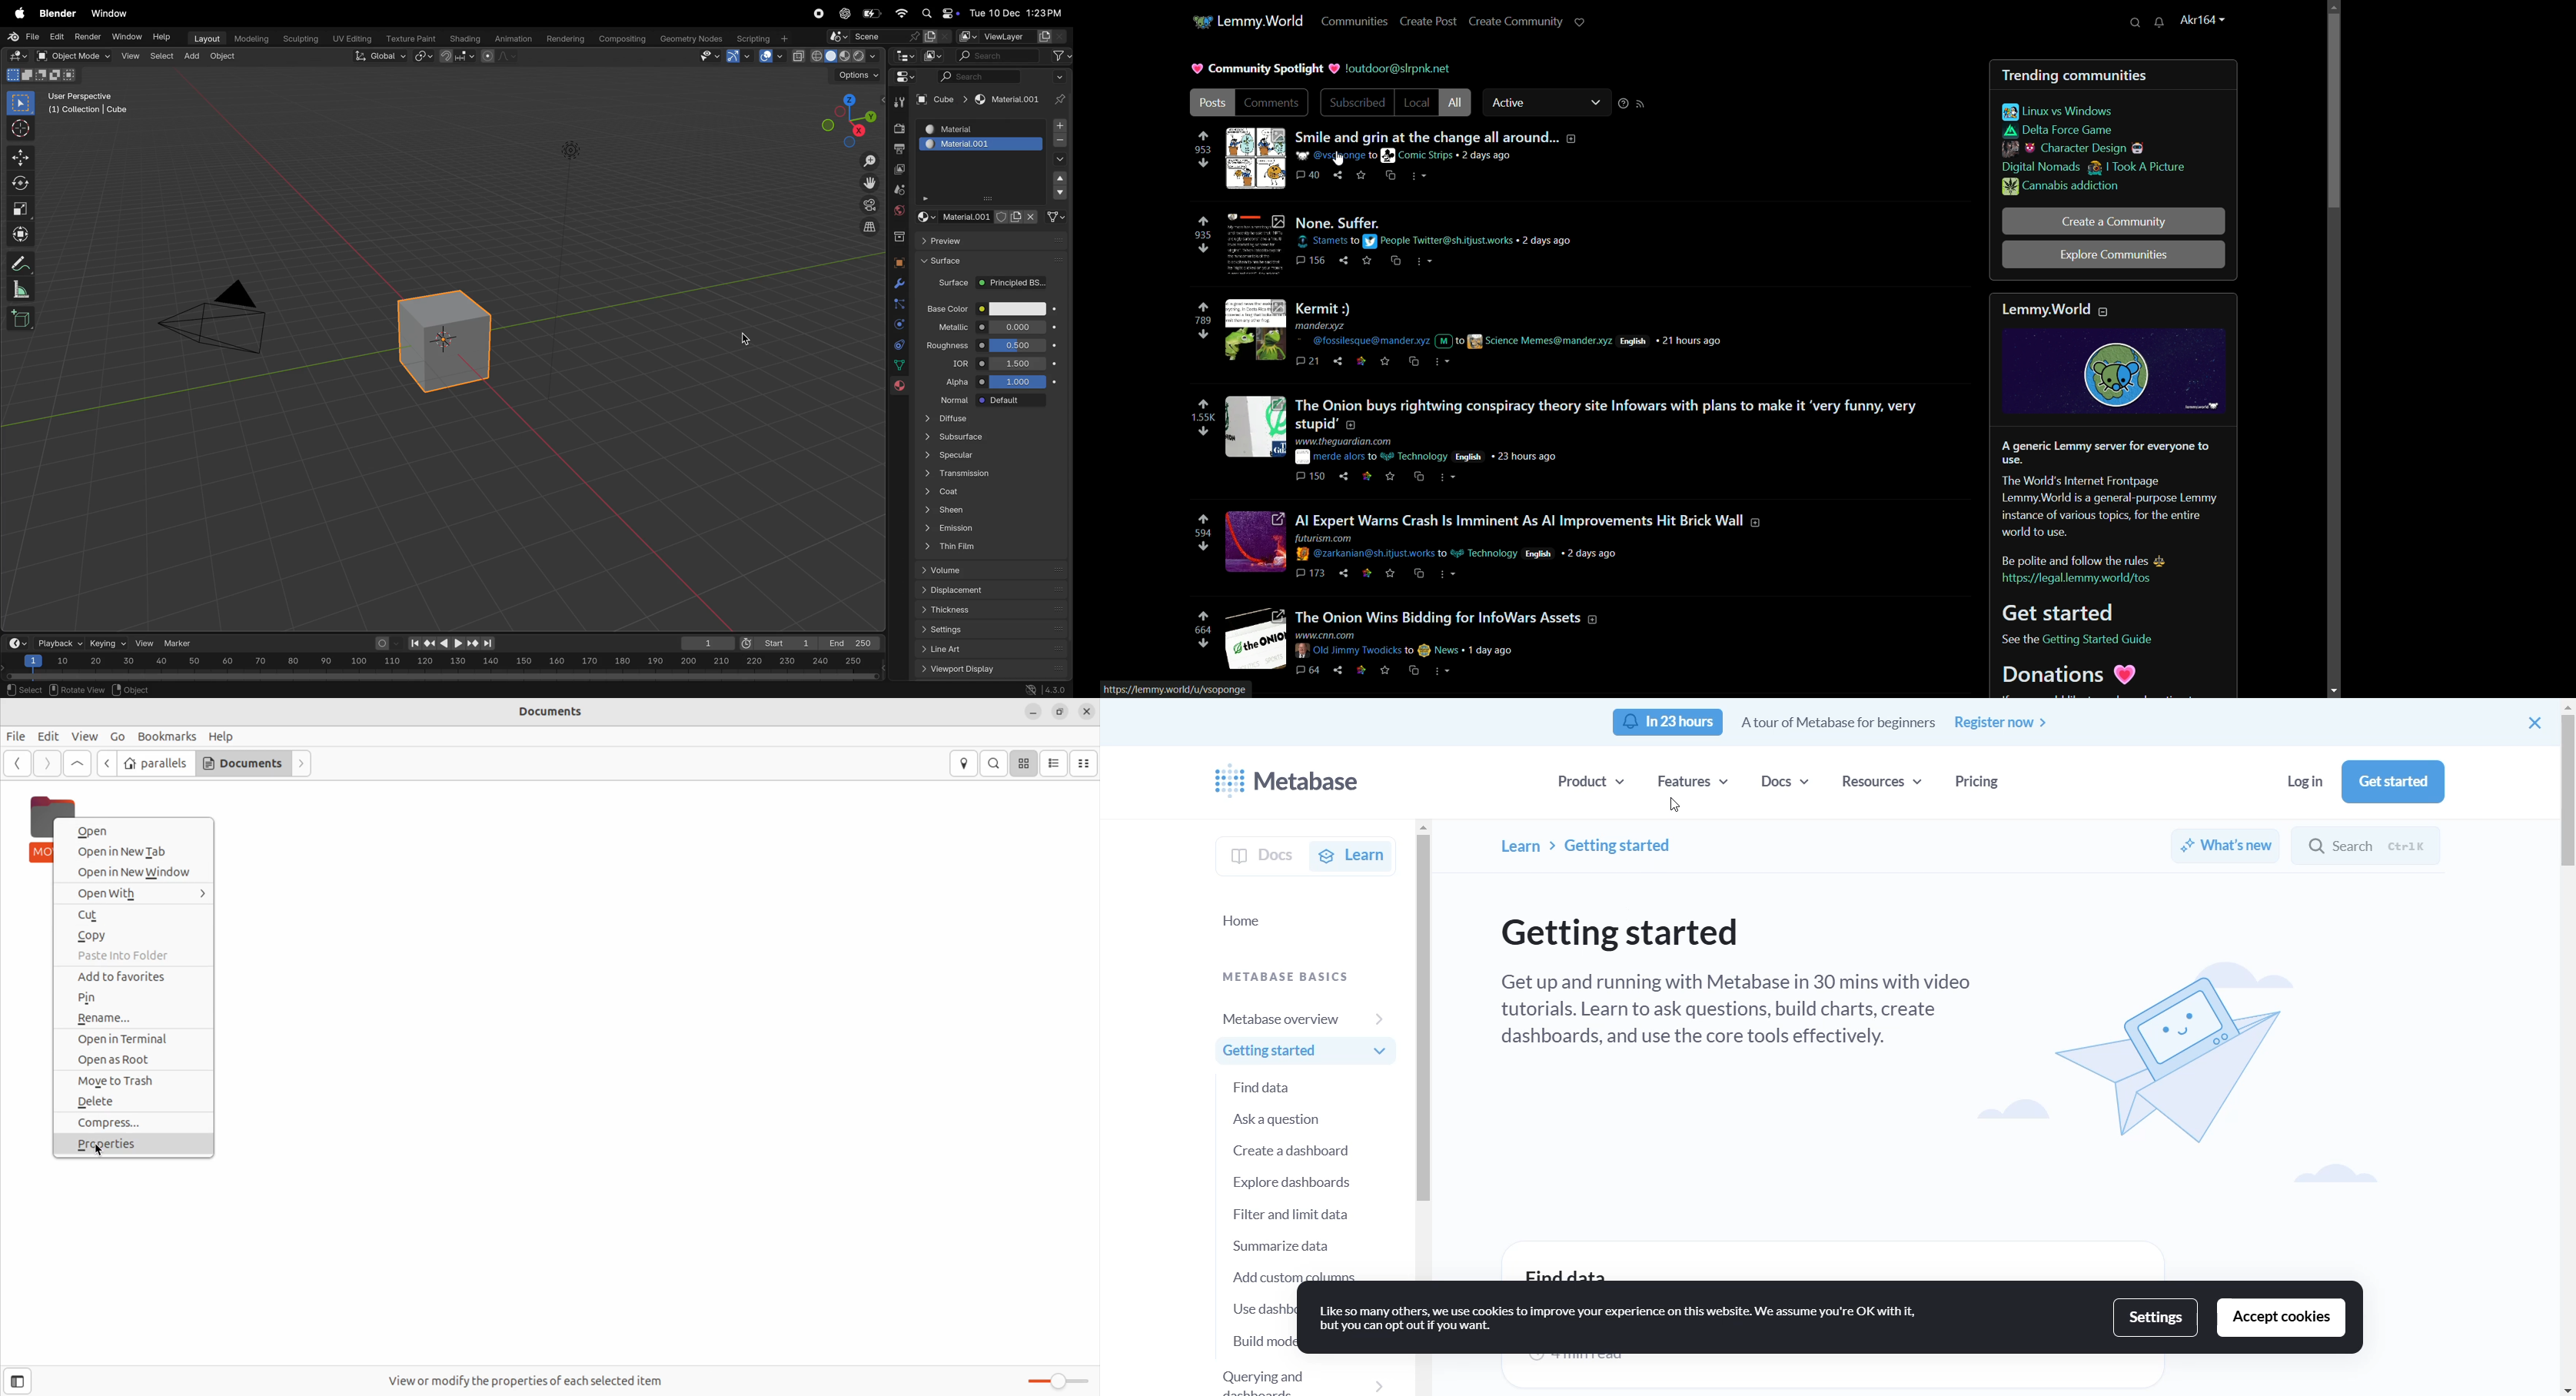 The image size is (2576, 1400). I want to click on comments, so click(1309, 476).